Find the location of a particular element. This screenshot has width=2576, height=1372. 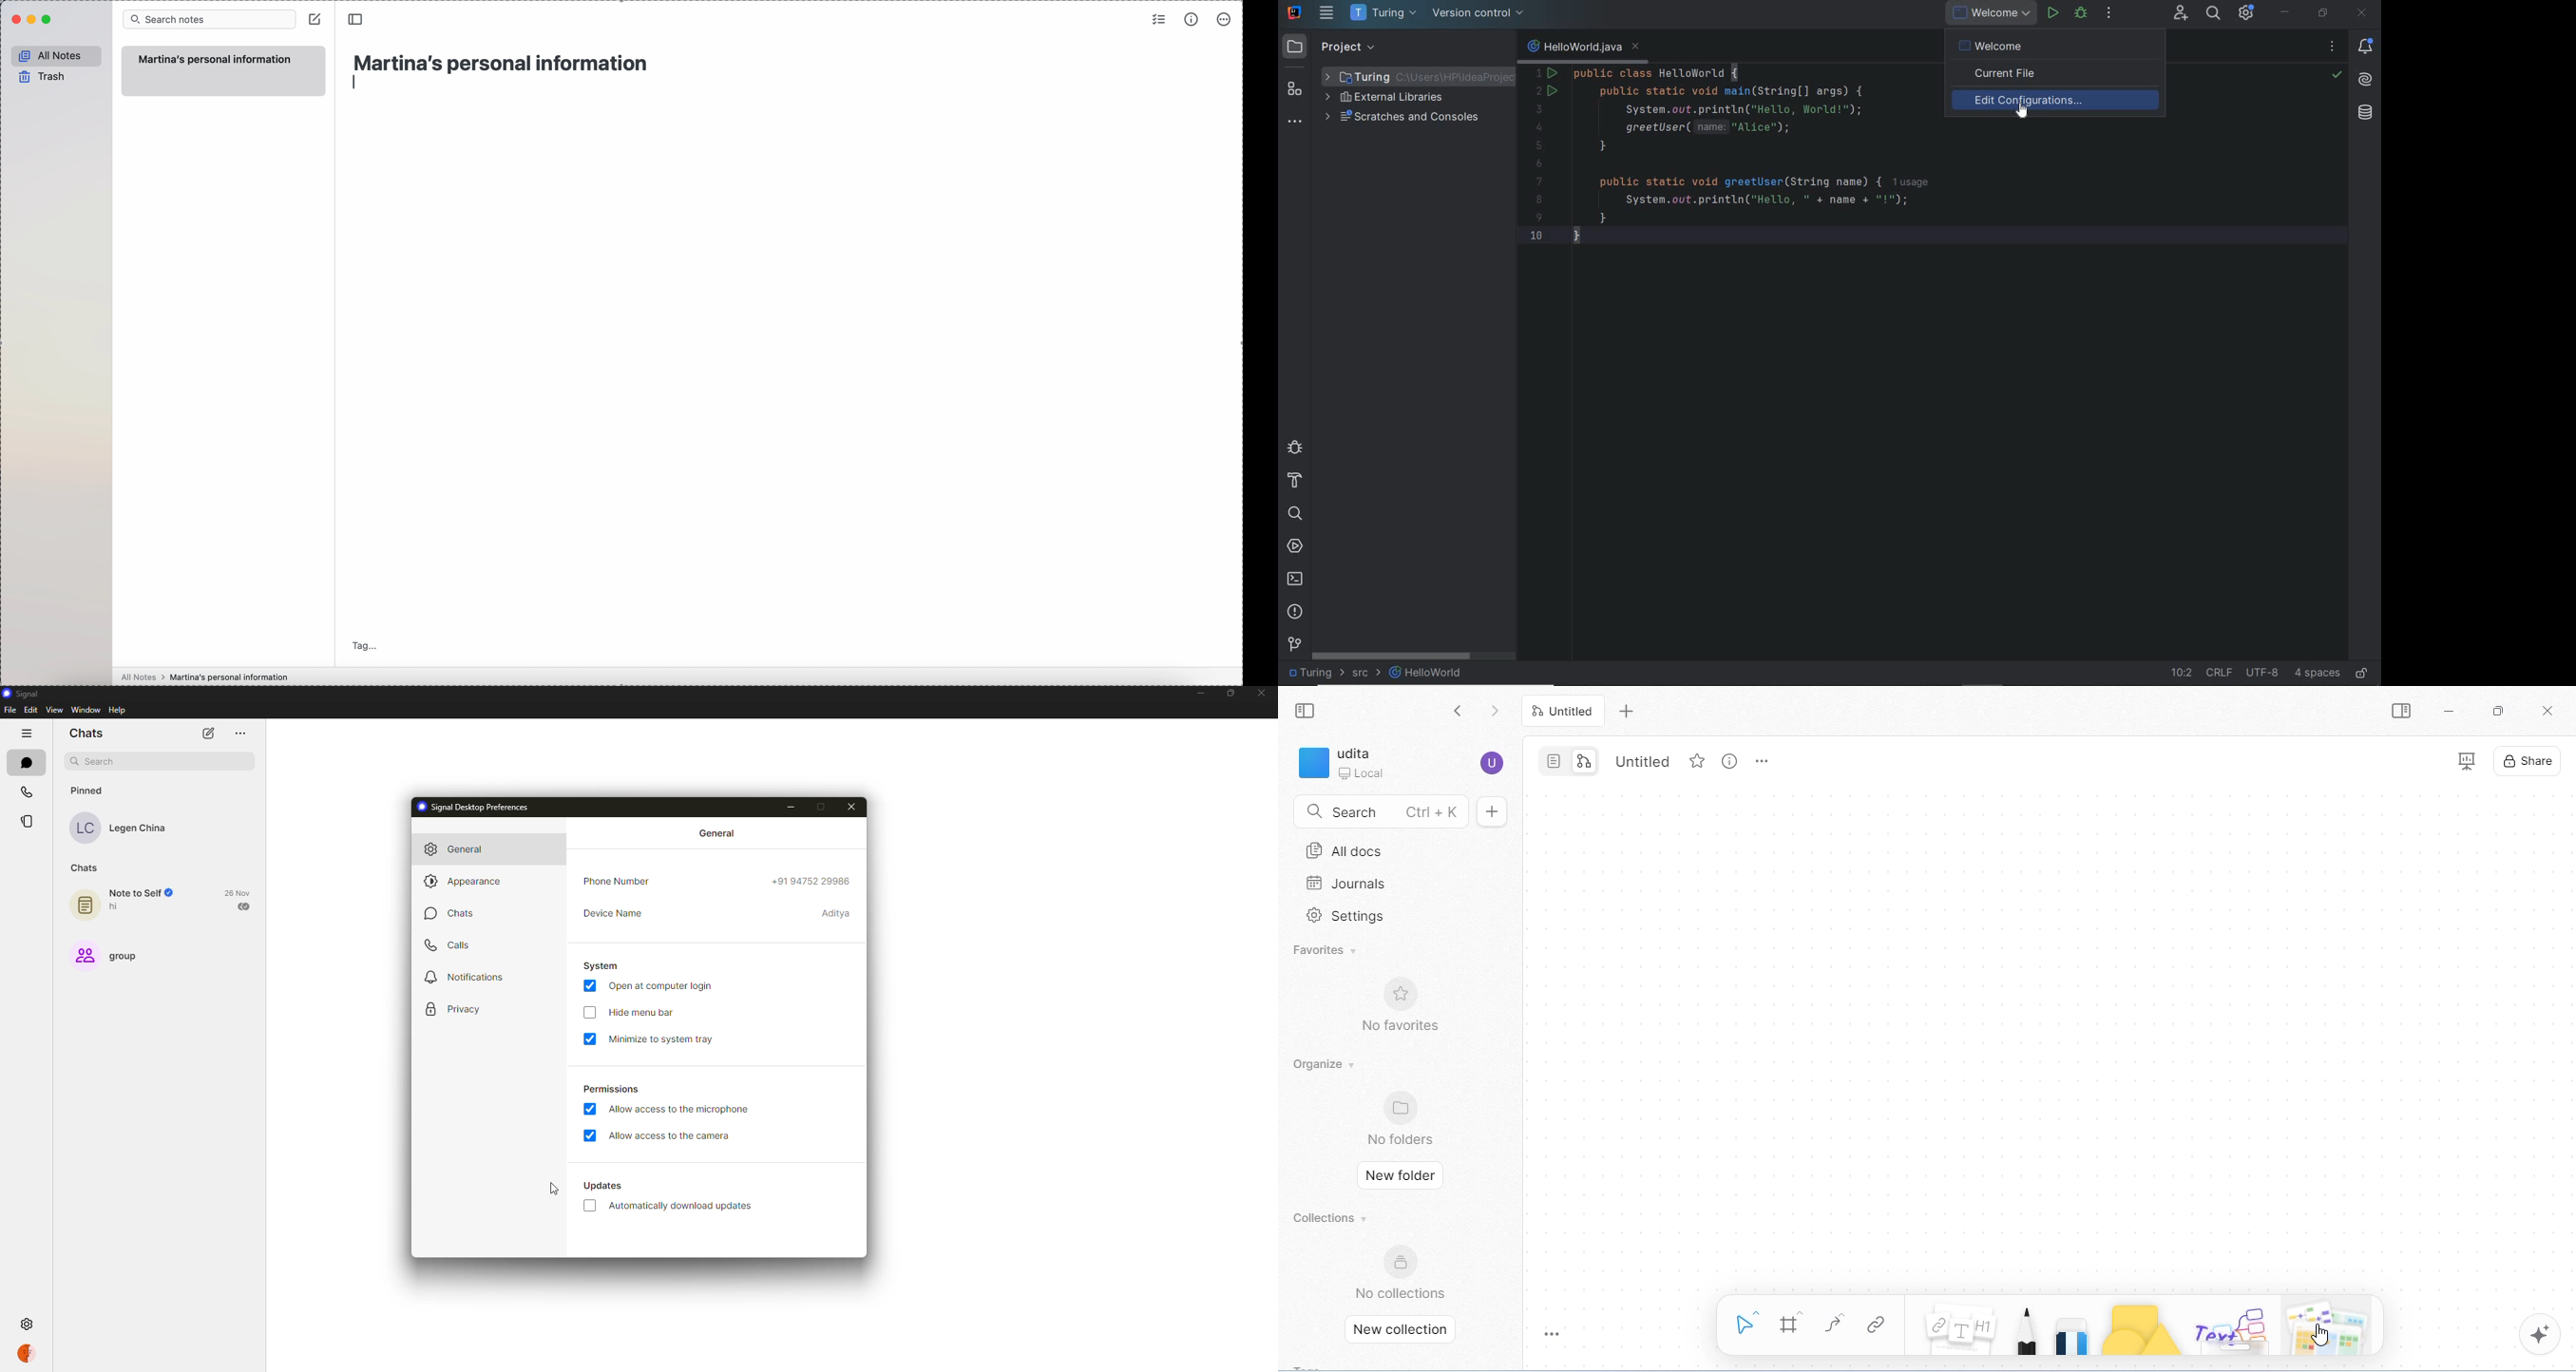

structure is located at coordinates (1295, 89).